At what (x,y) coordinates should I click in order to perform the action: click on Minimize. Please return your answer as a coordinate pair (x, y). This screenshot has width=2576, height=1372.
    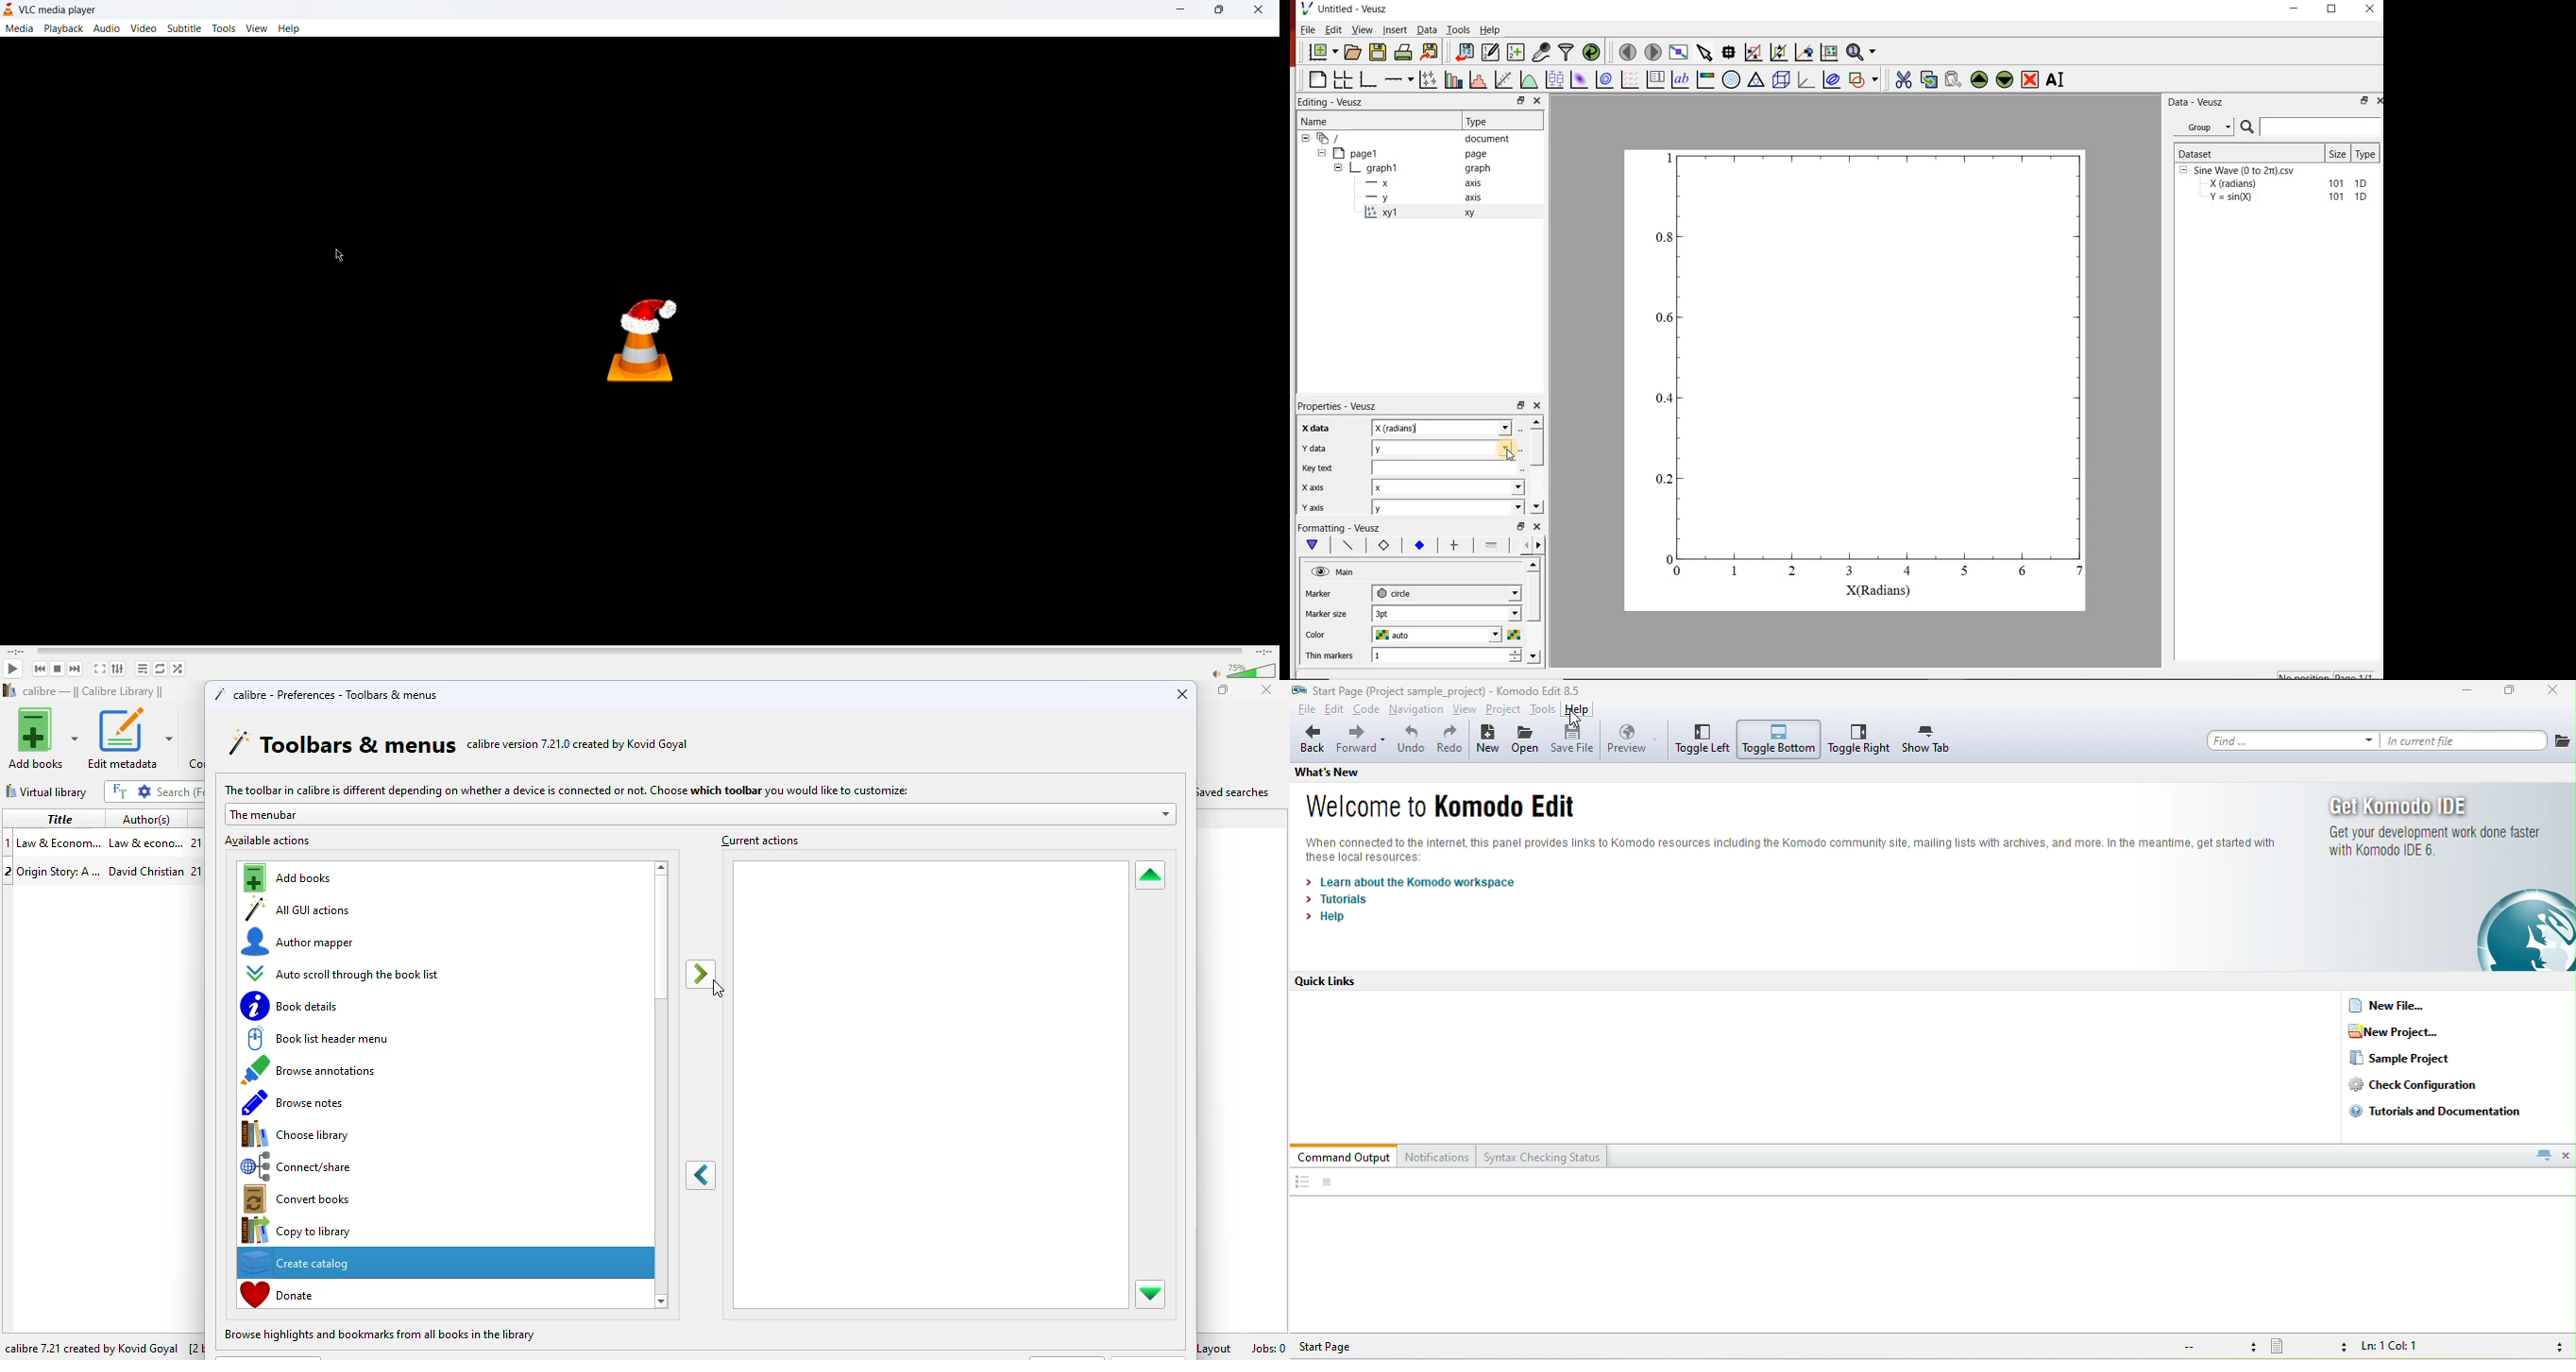
    Looking at the image, I should click on (2294, 9).